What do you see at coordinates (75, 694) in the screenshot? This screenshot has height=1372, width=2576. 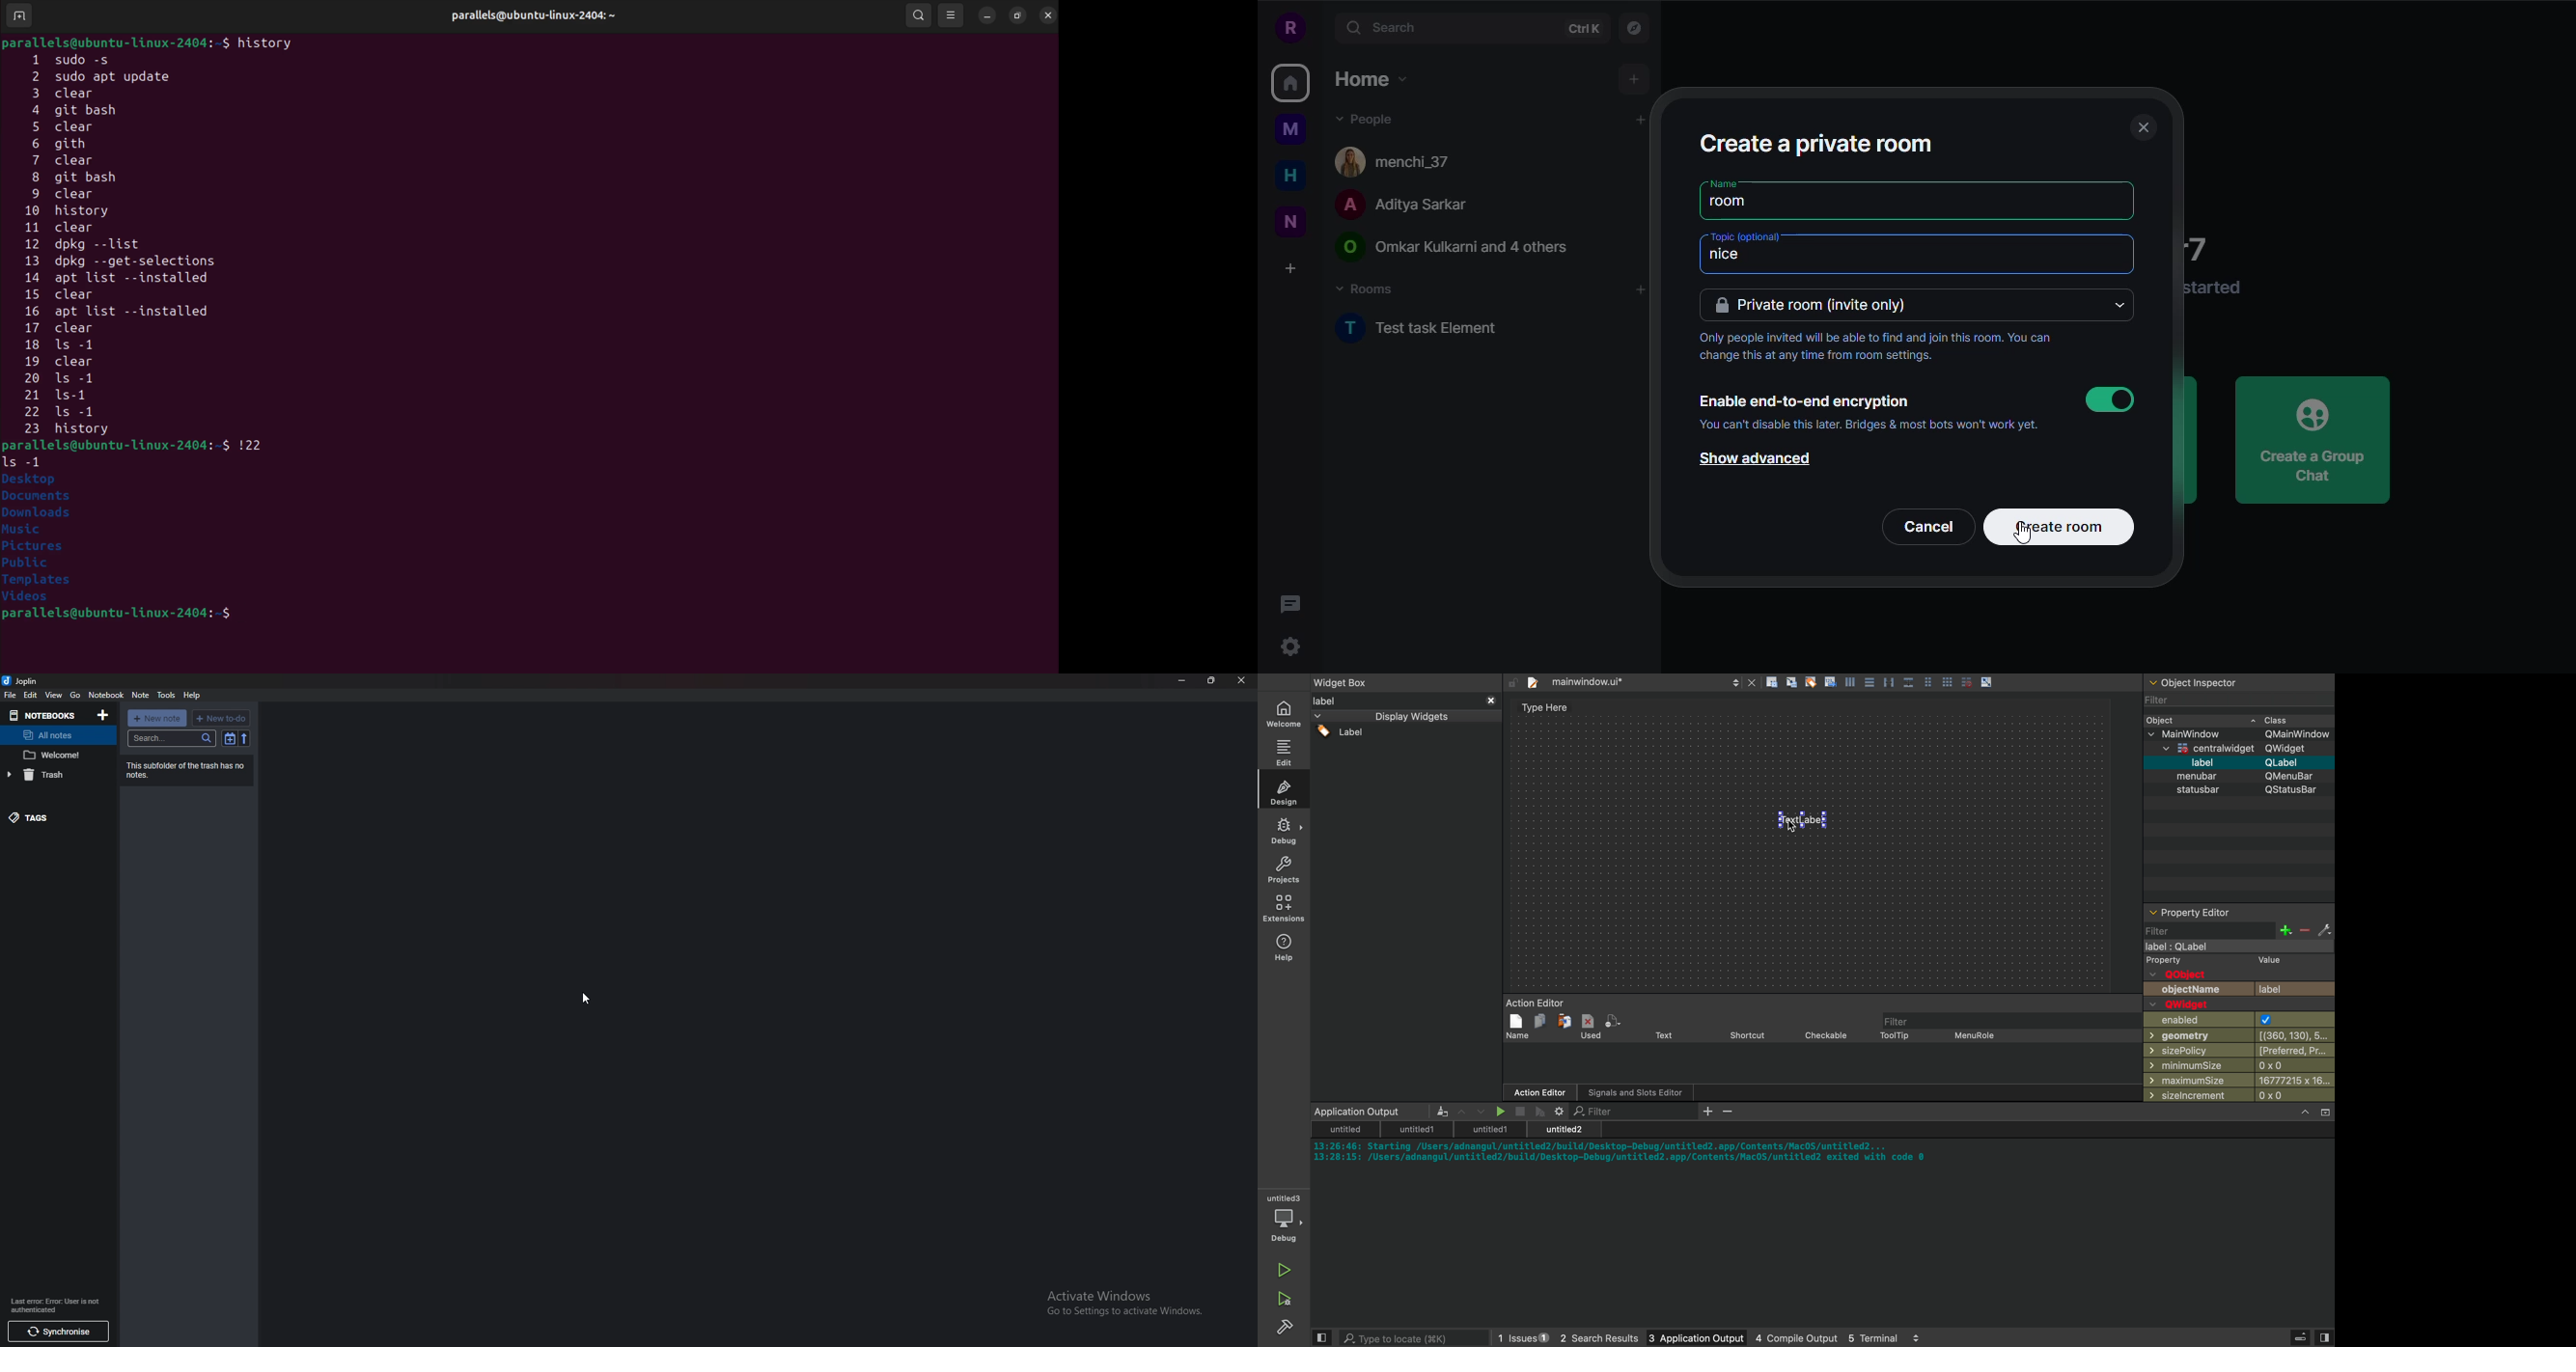 I see `Go` at bounding box center [75, 694].